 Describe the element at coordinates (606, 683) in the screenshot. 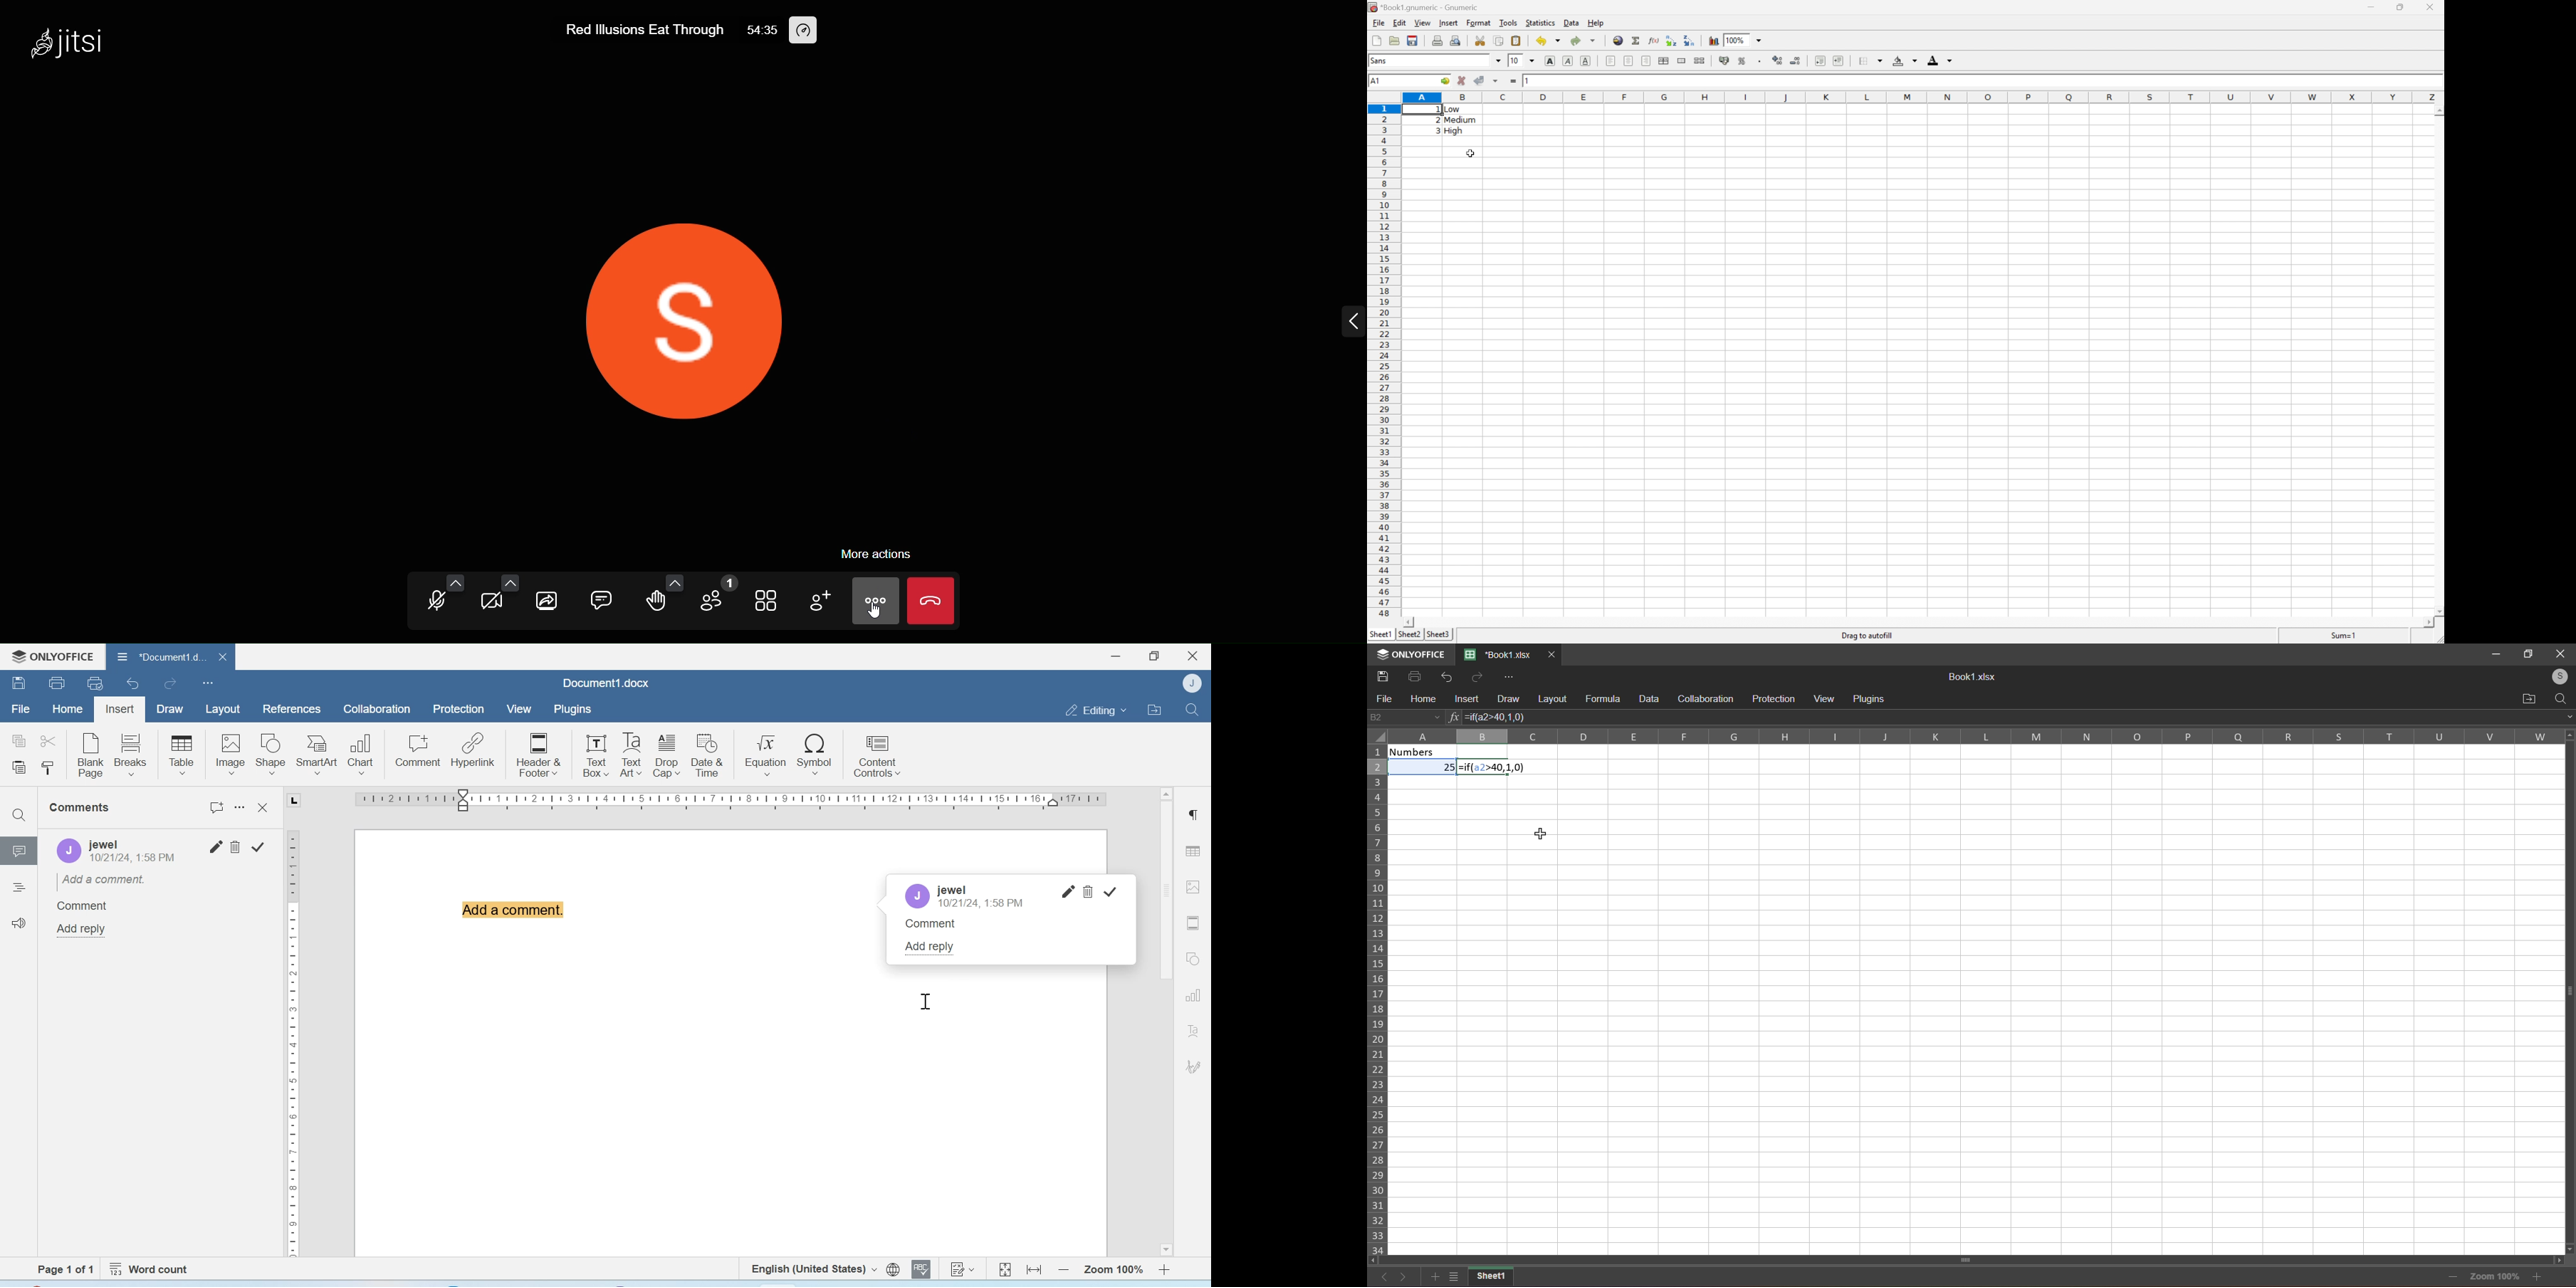

I see `Document1.docx` at that location.